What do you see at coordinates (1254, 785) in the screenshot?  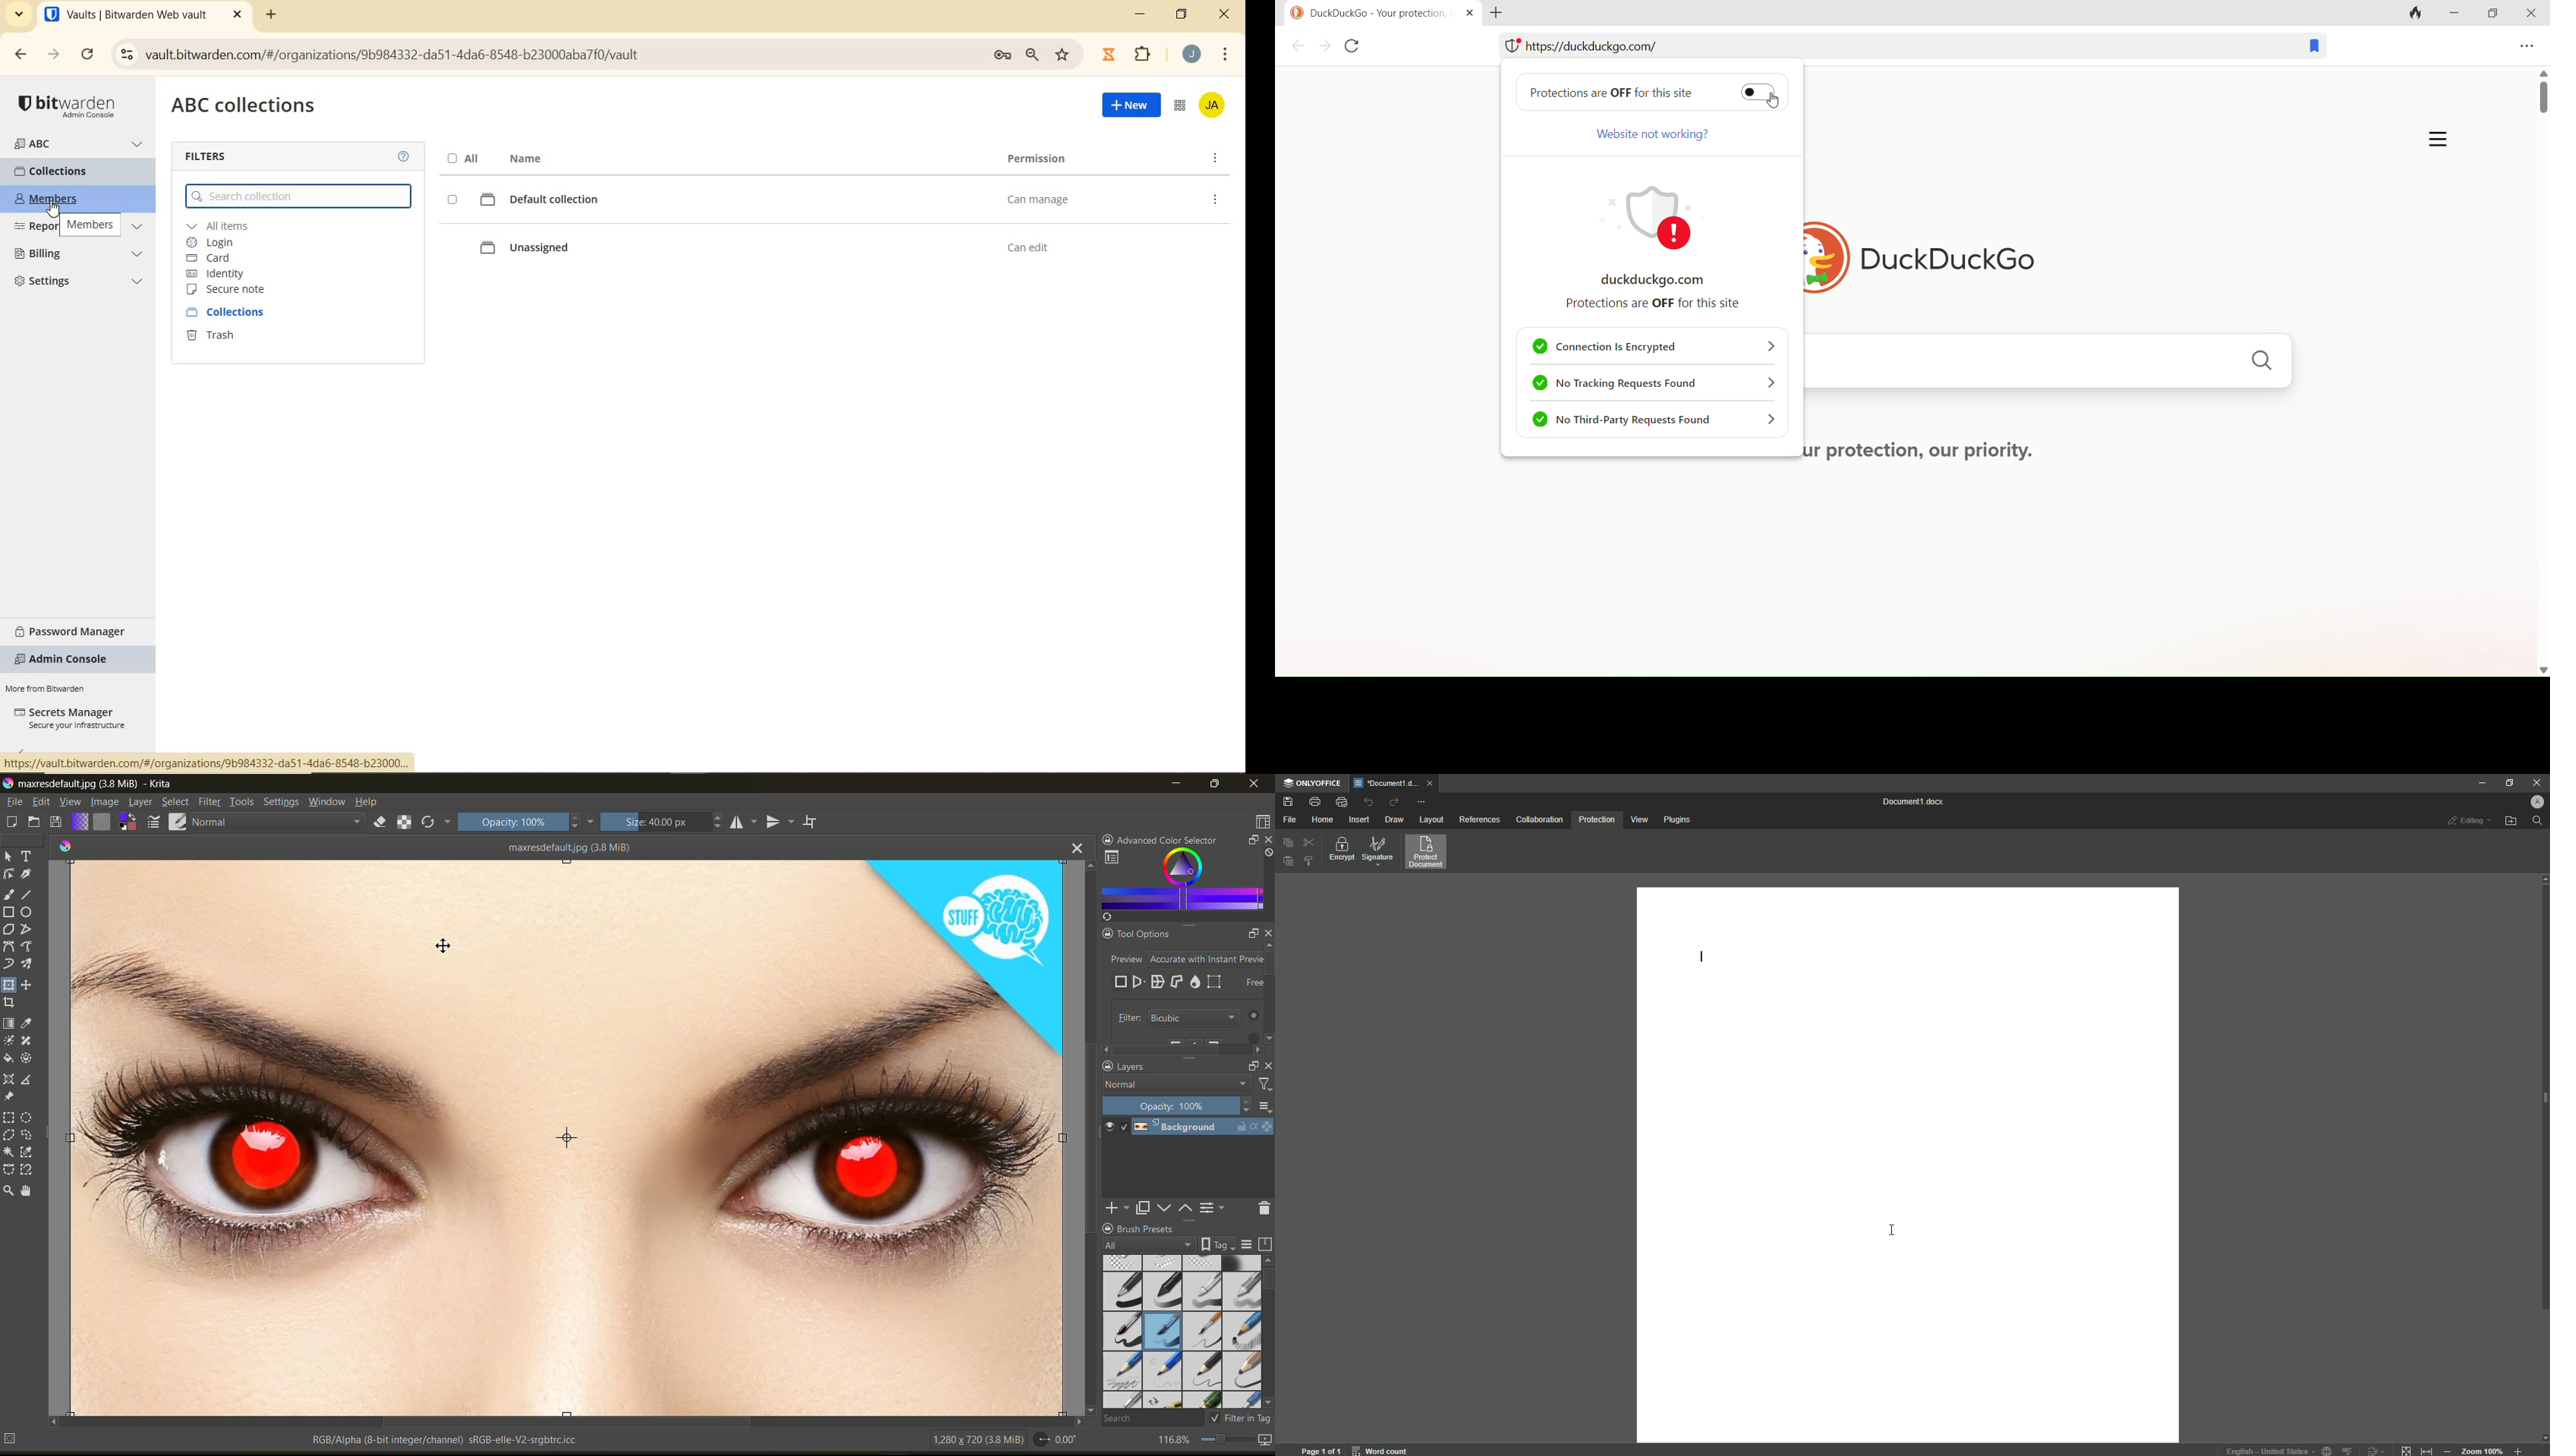 I see `close` at bounding box center [1254, 785].